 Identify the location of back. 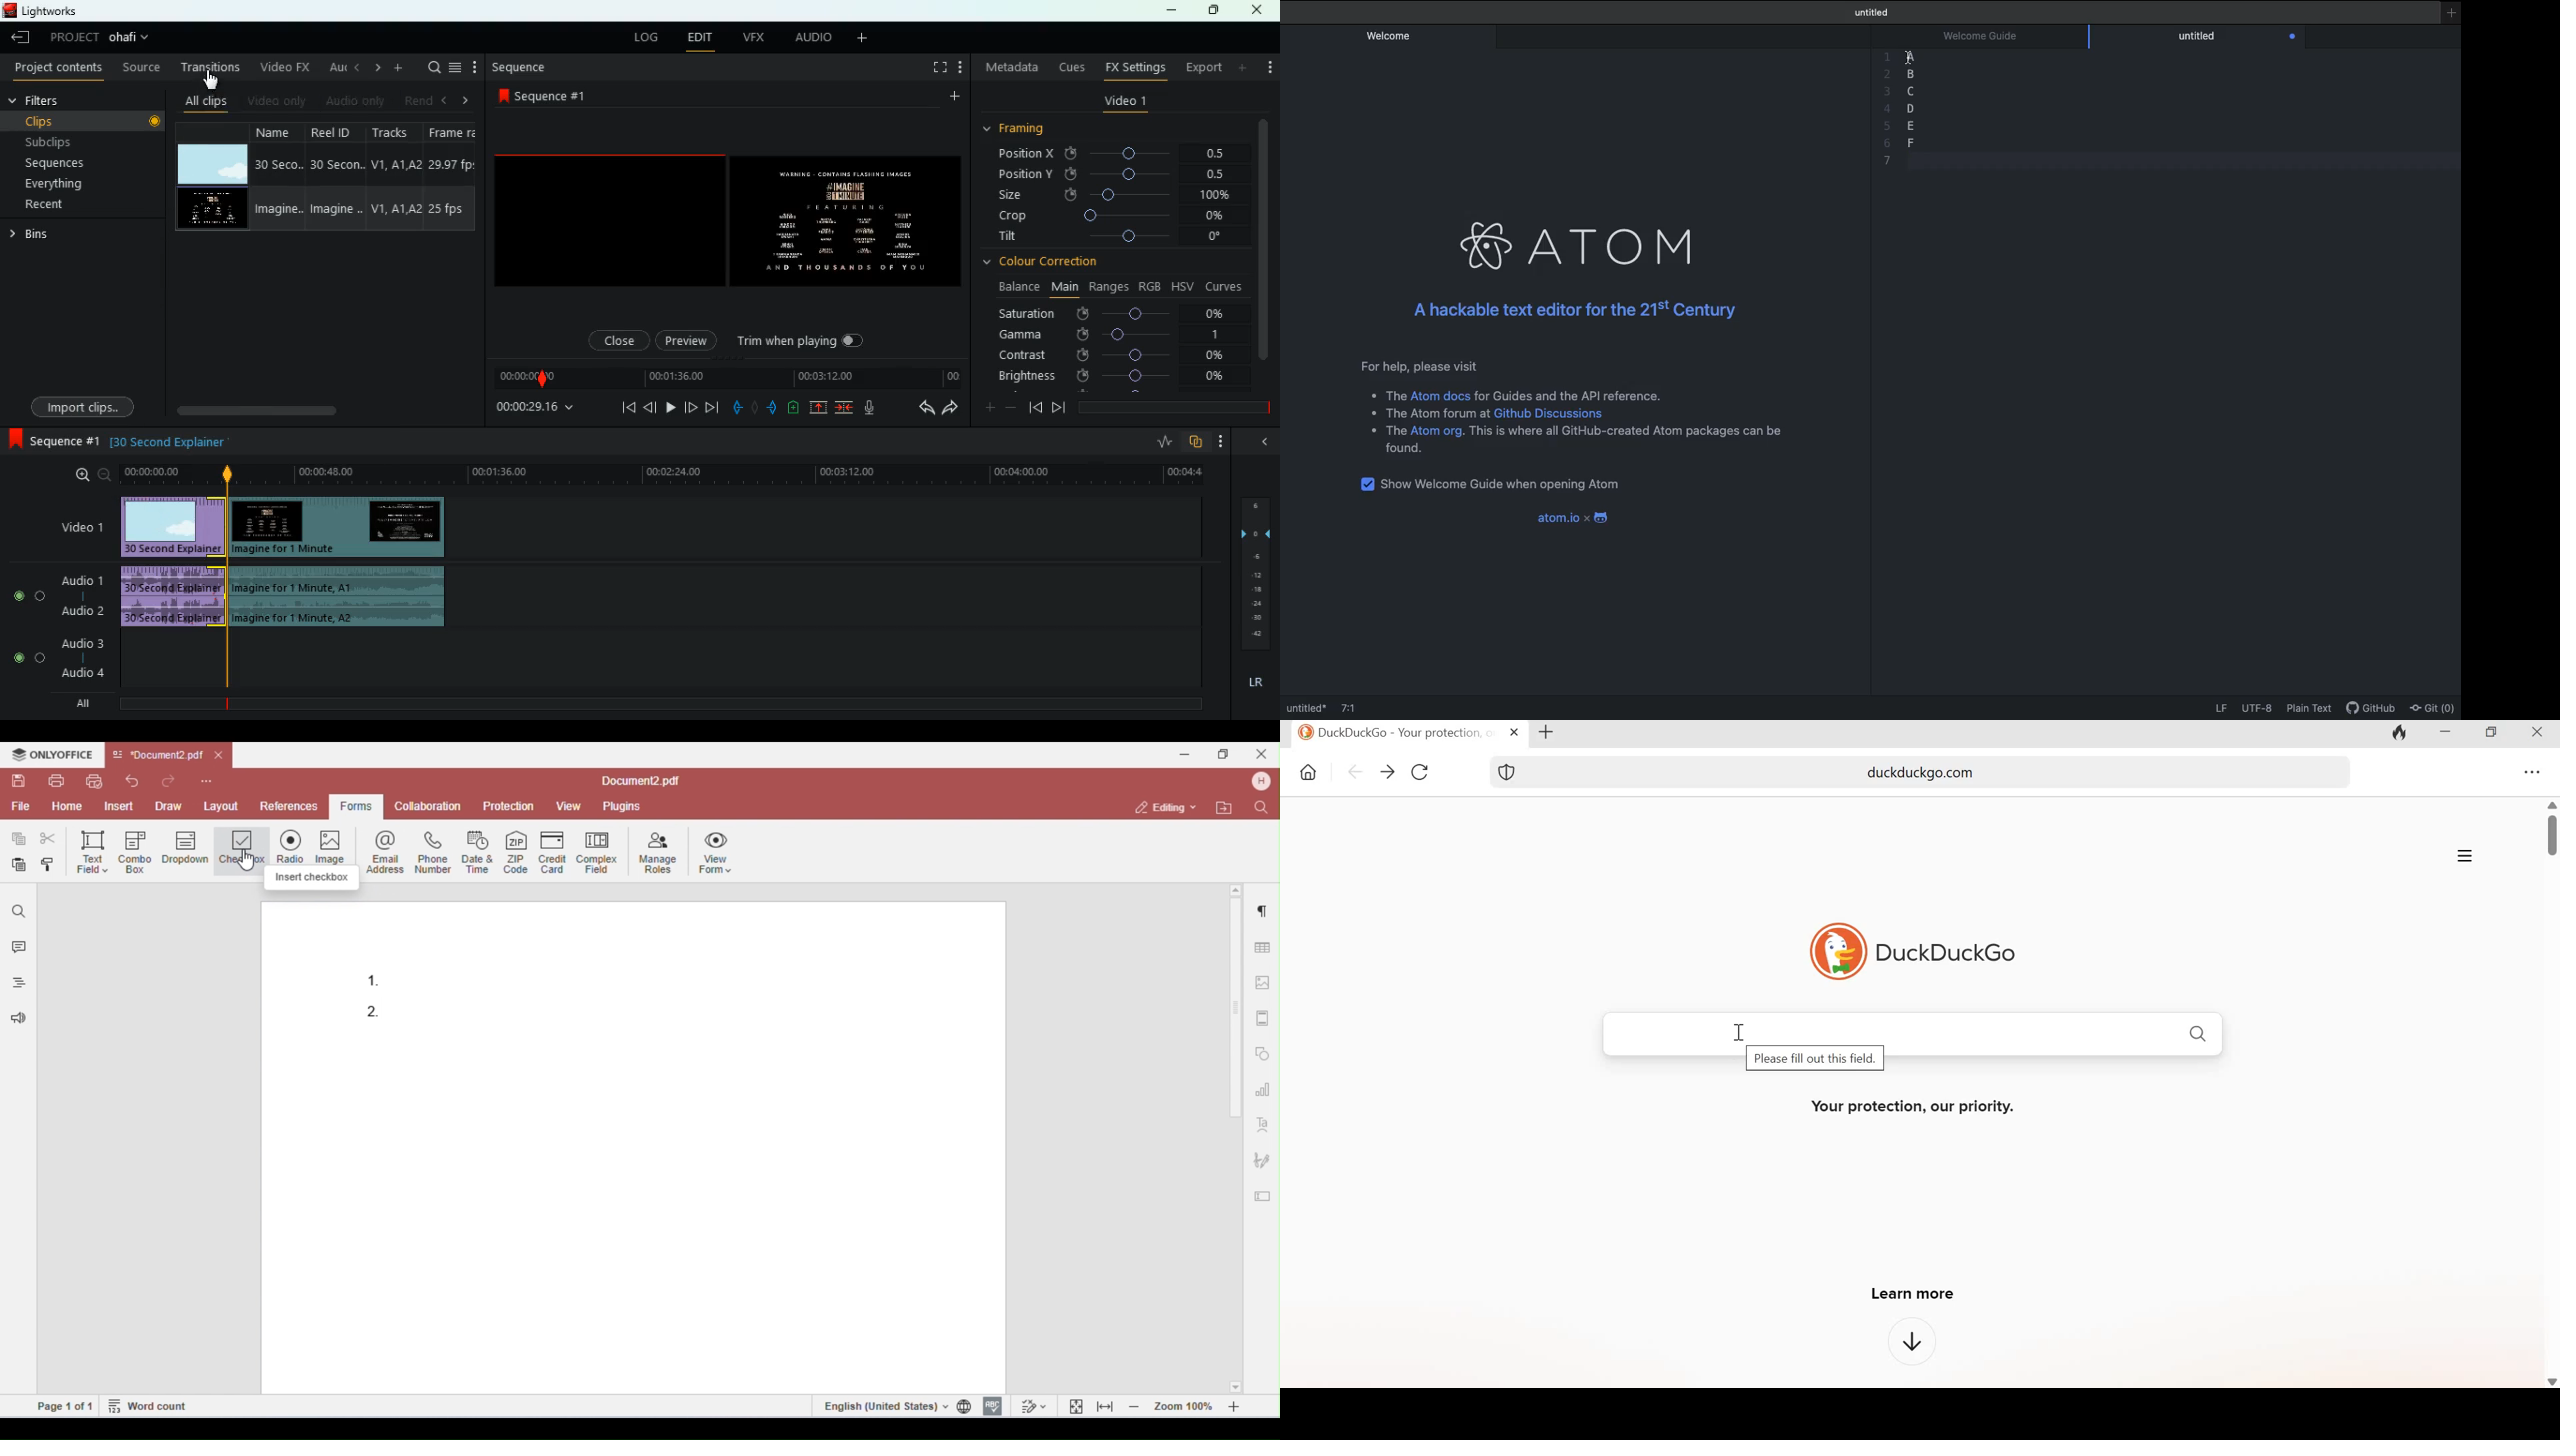
(1262, 441).